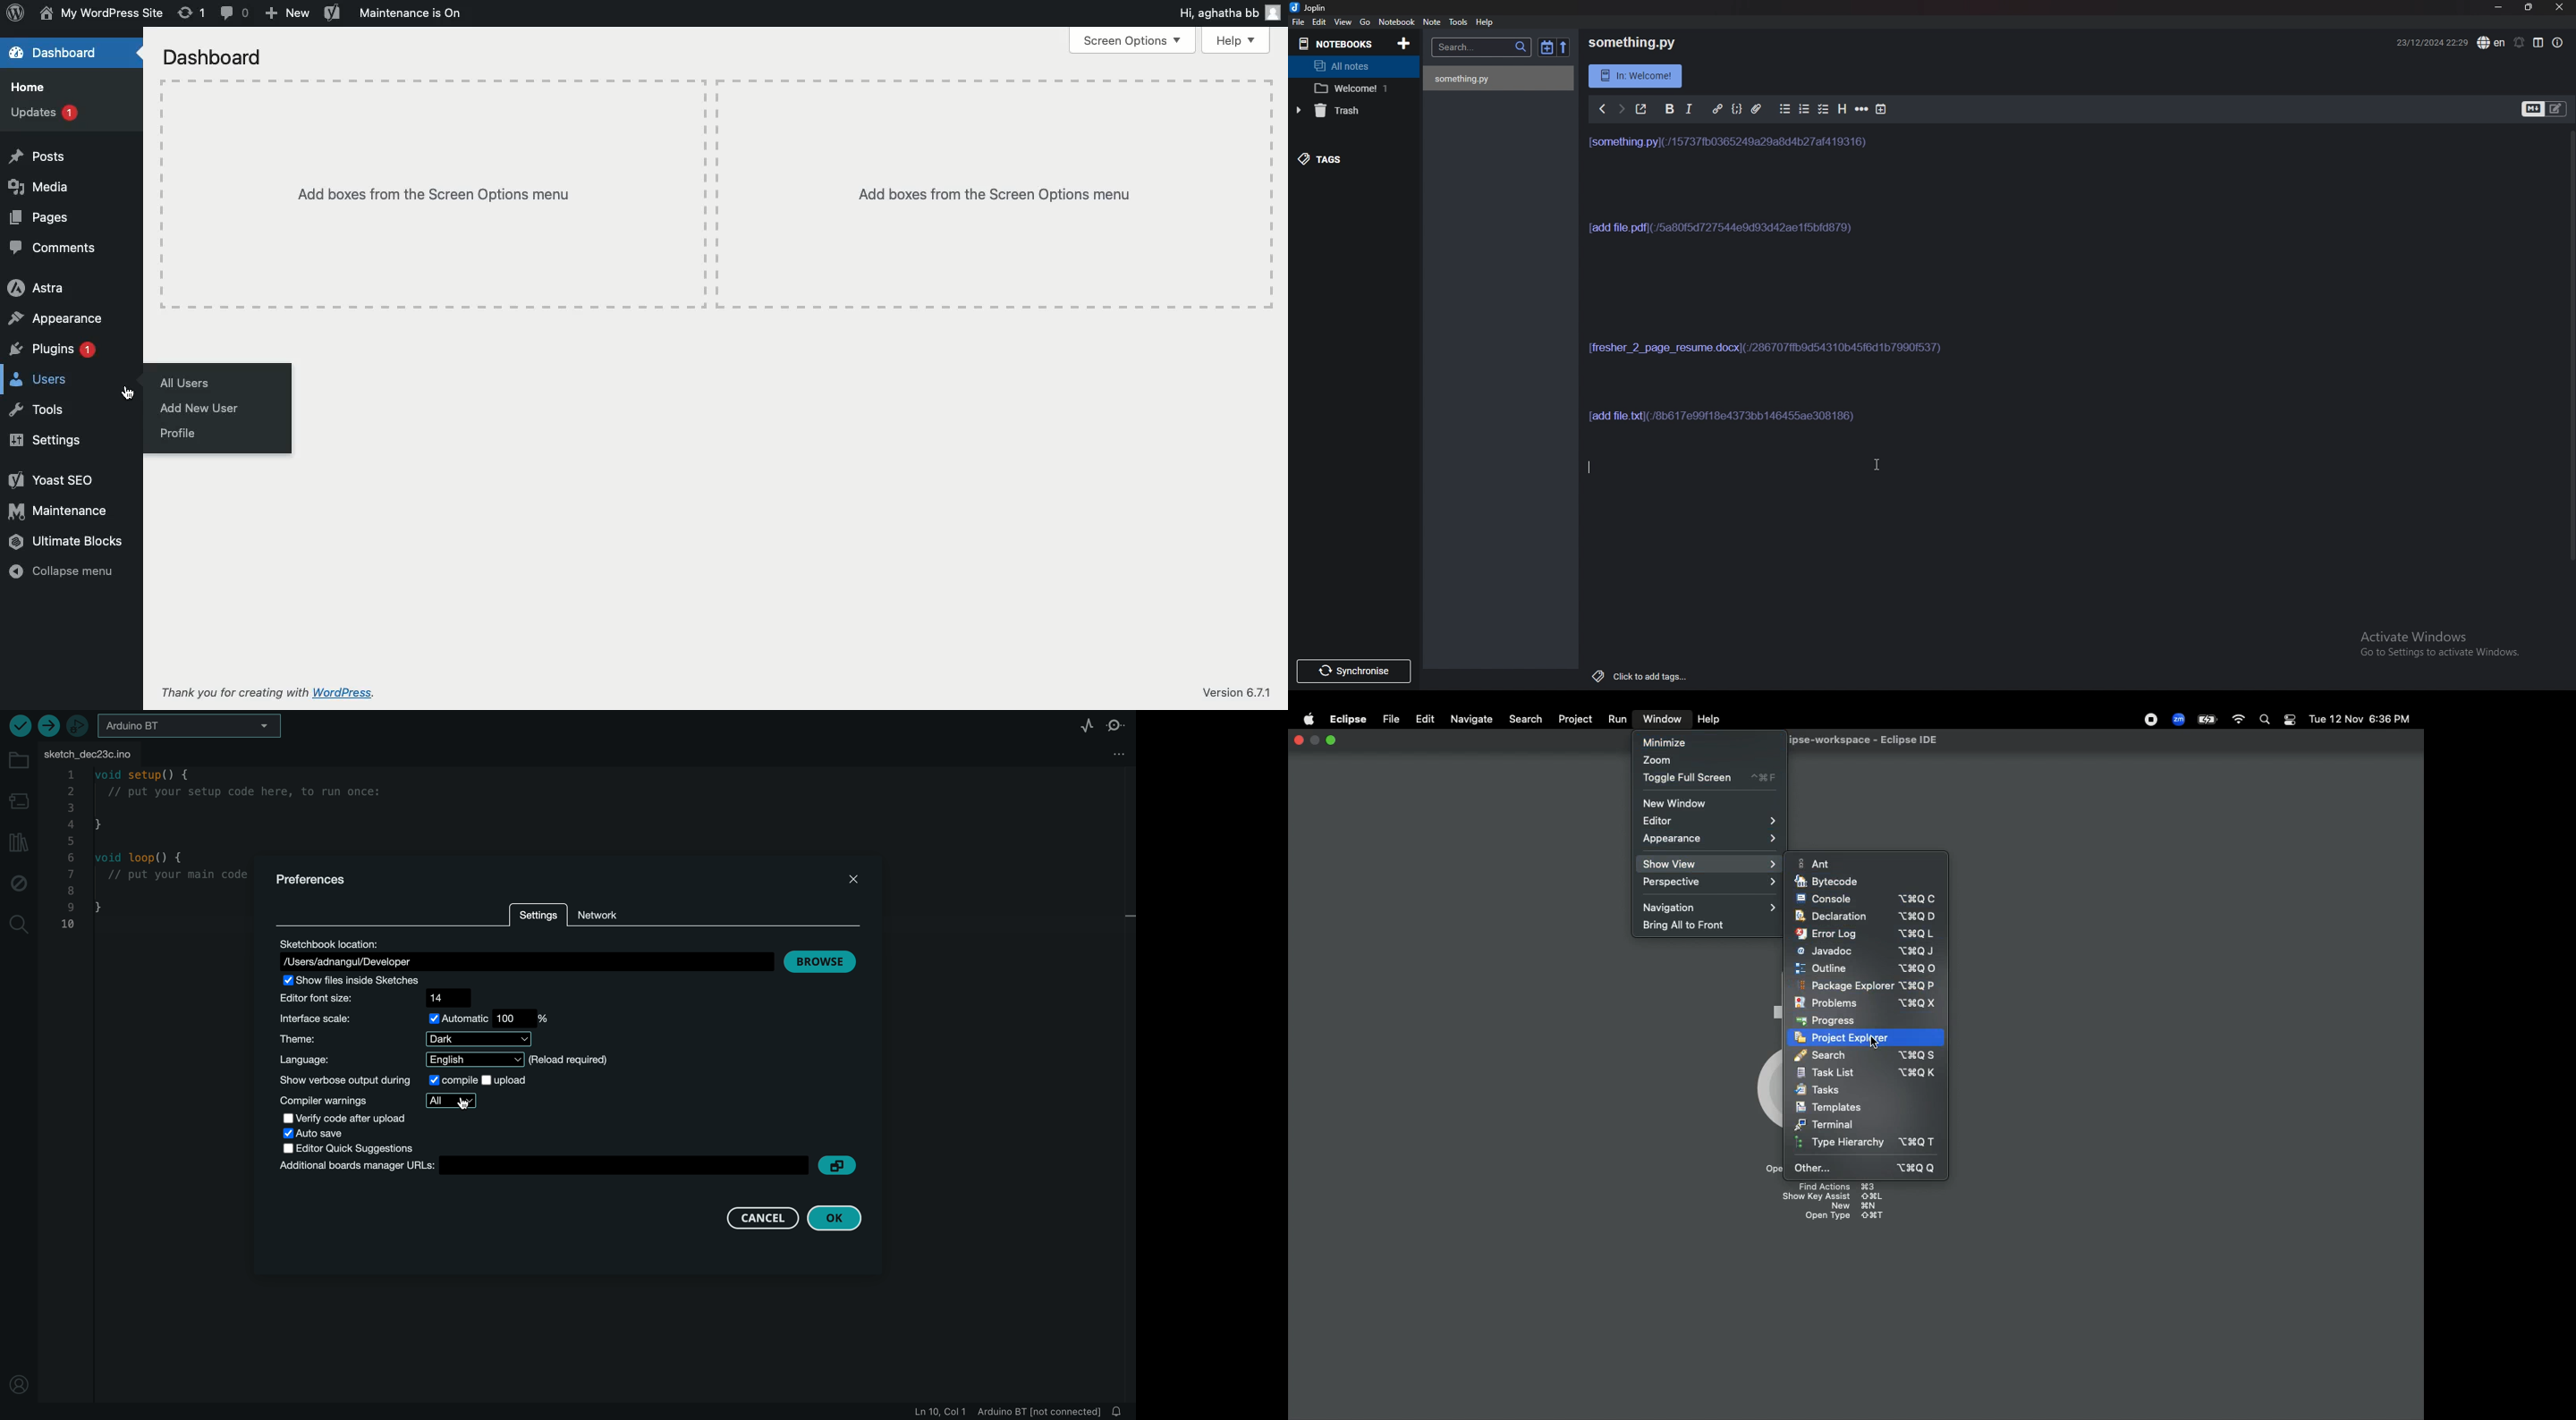 The height and width of the screenshot is (1428, 2576). What do you see at coordinates (1717, 110) in the screenshot?
I see `Hyperlink` at bounding box center [1717, 110].